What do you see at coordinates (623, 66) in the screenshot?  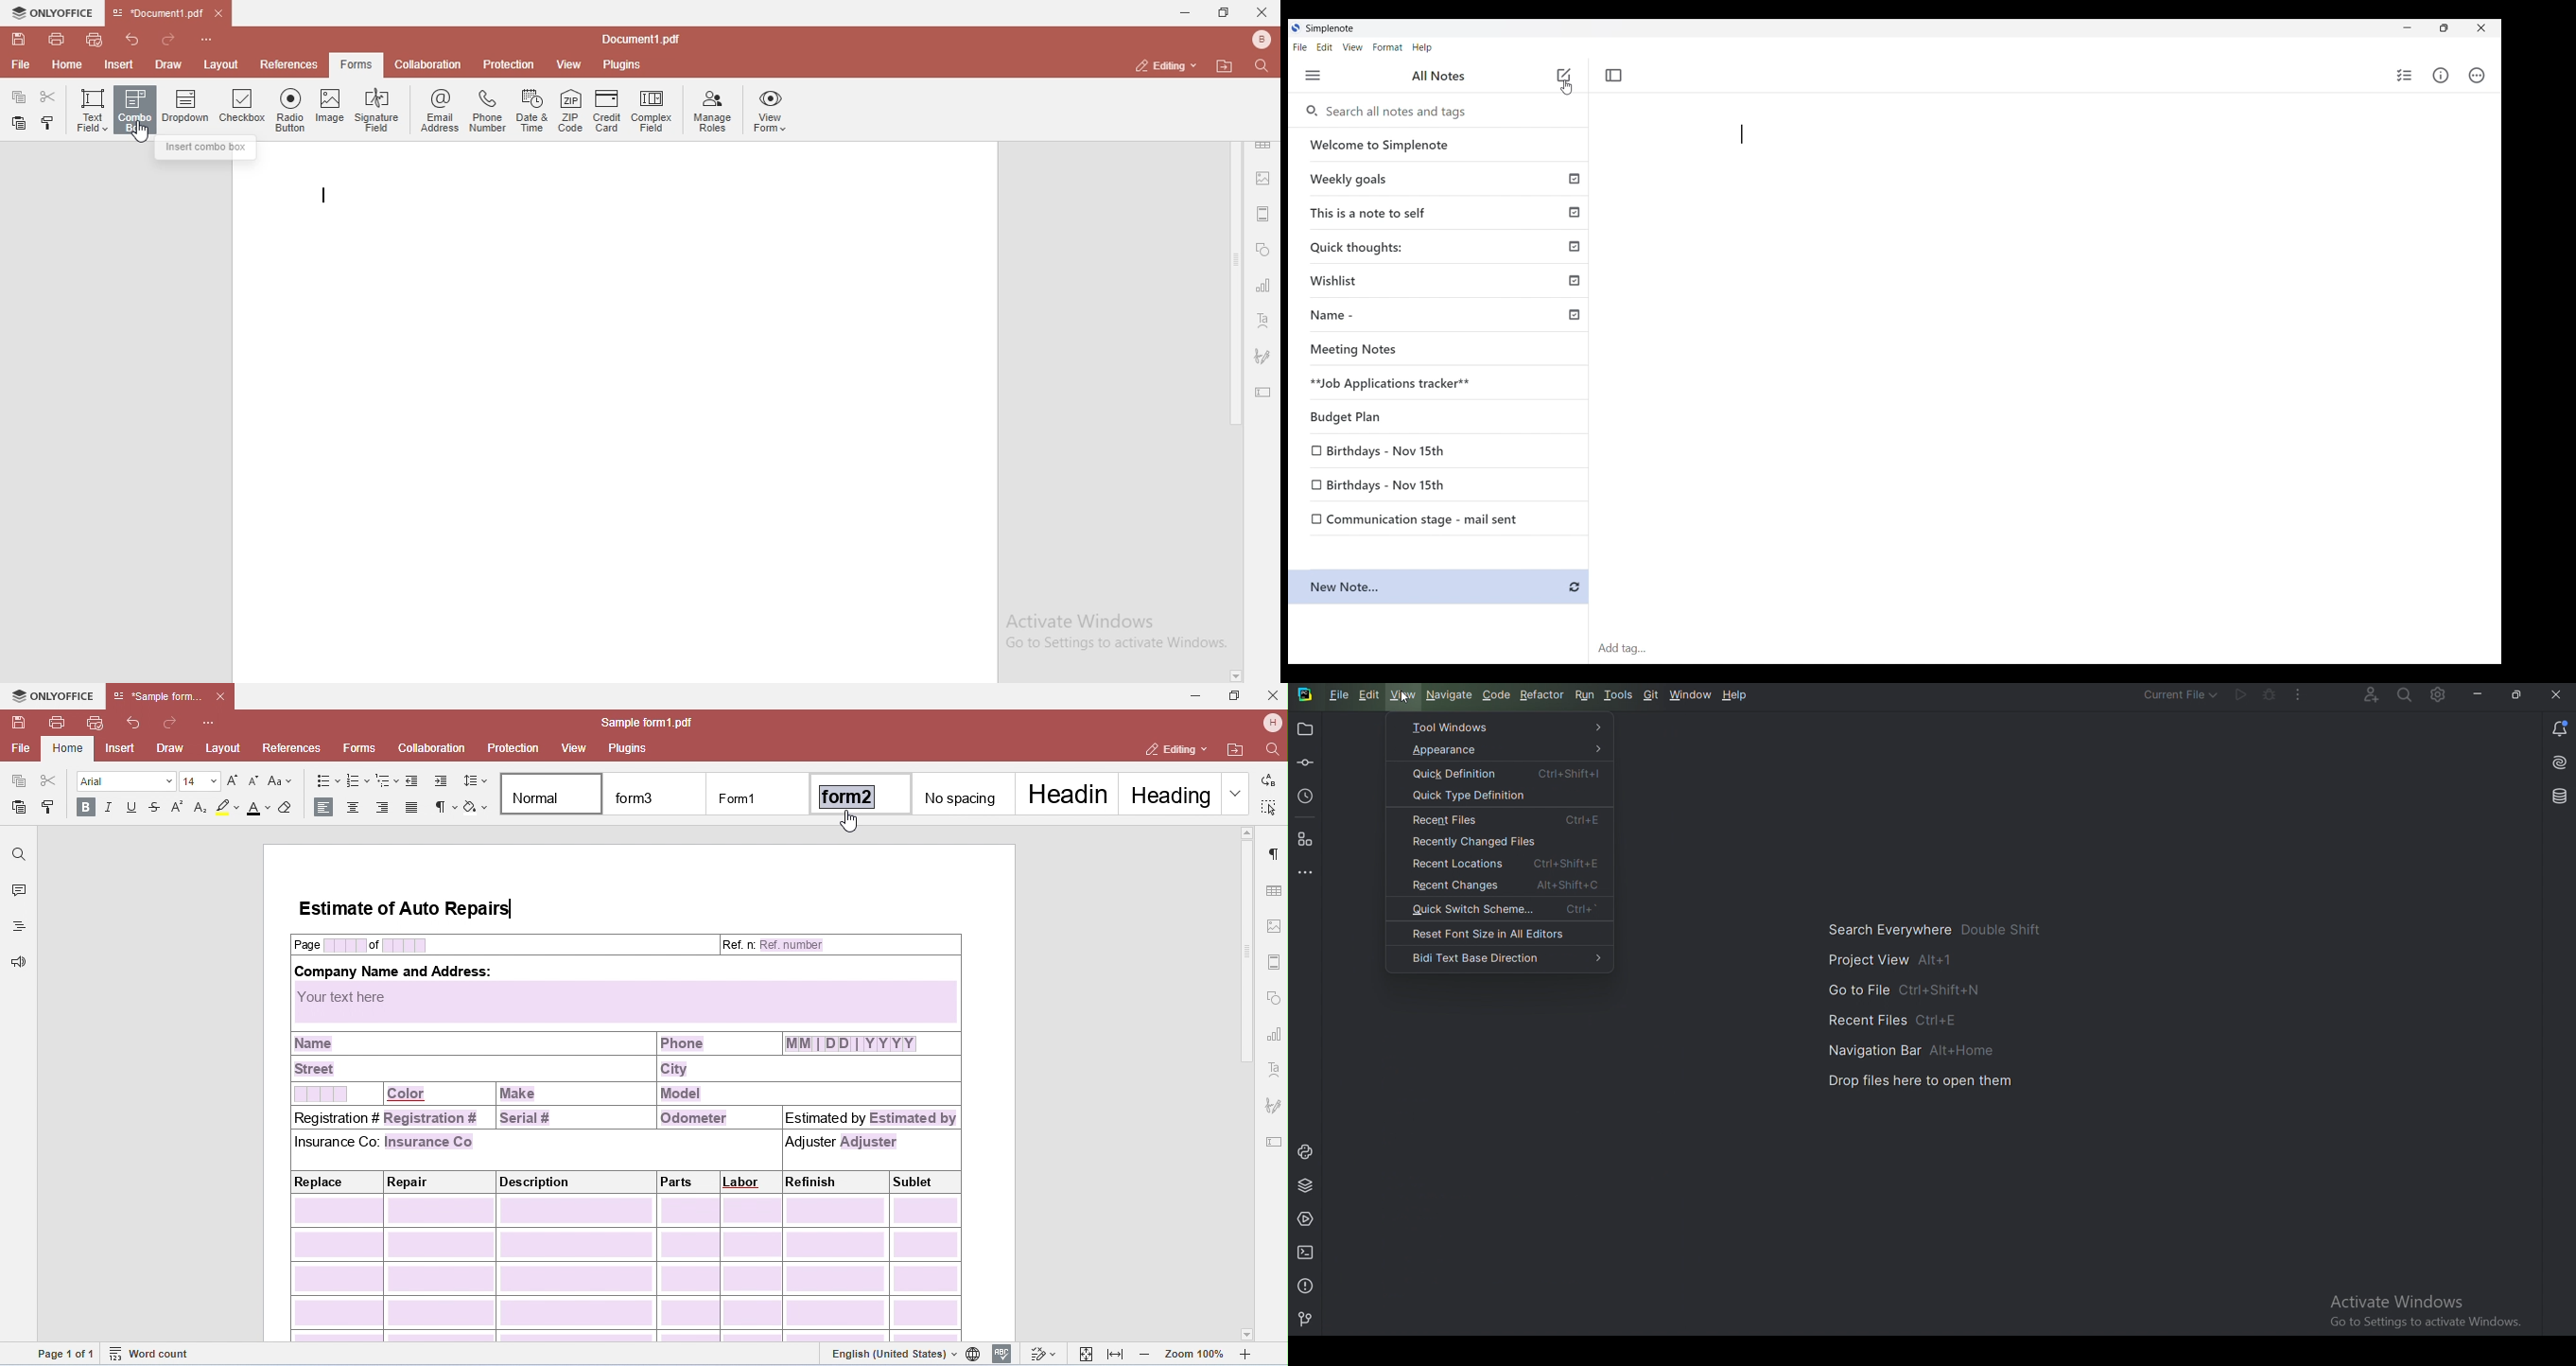 I see `plugins` at bounding box center [623, 66].